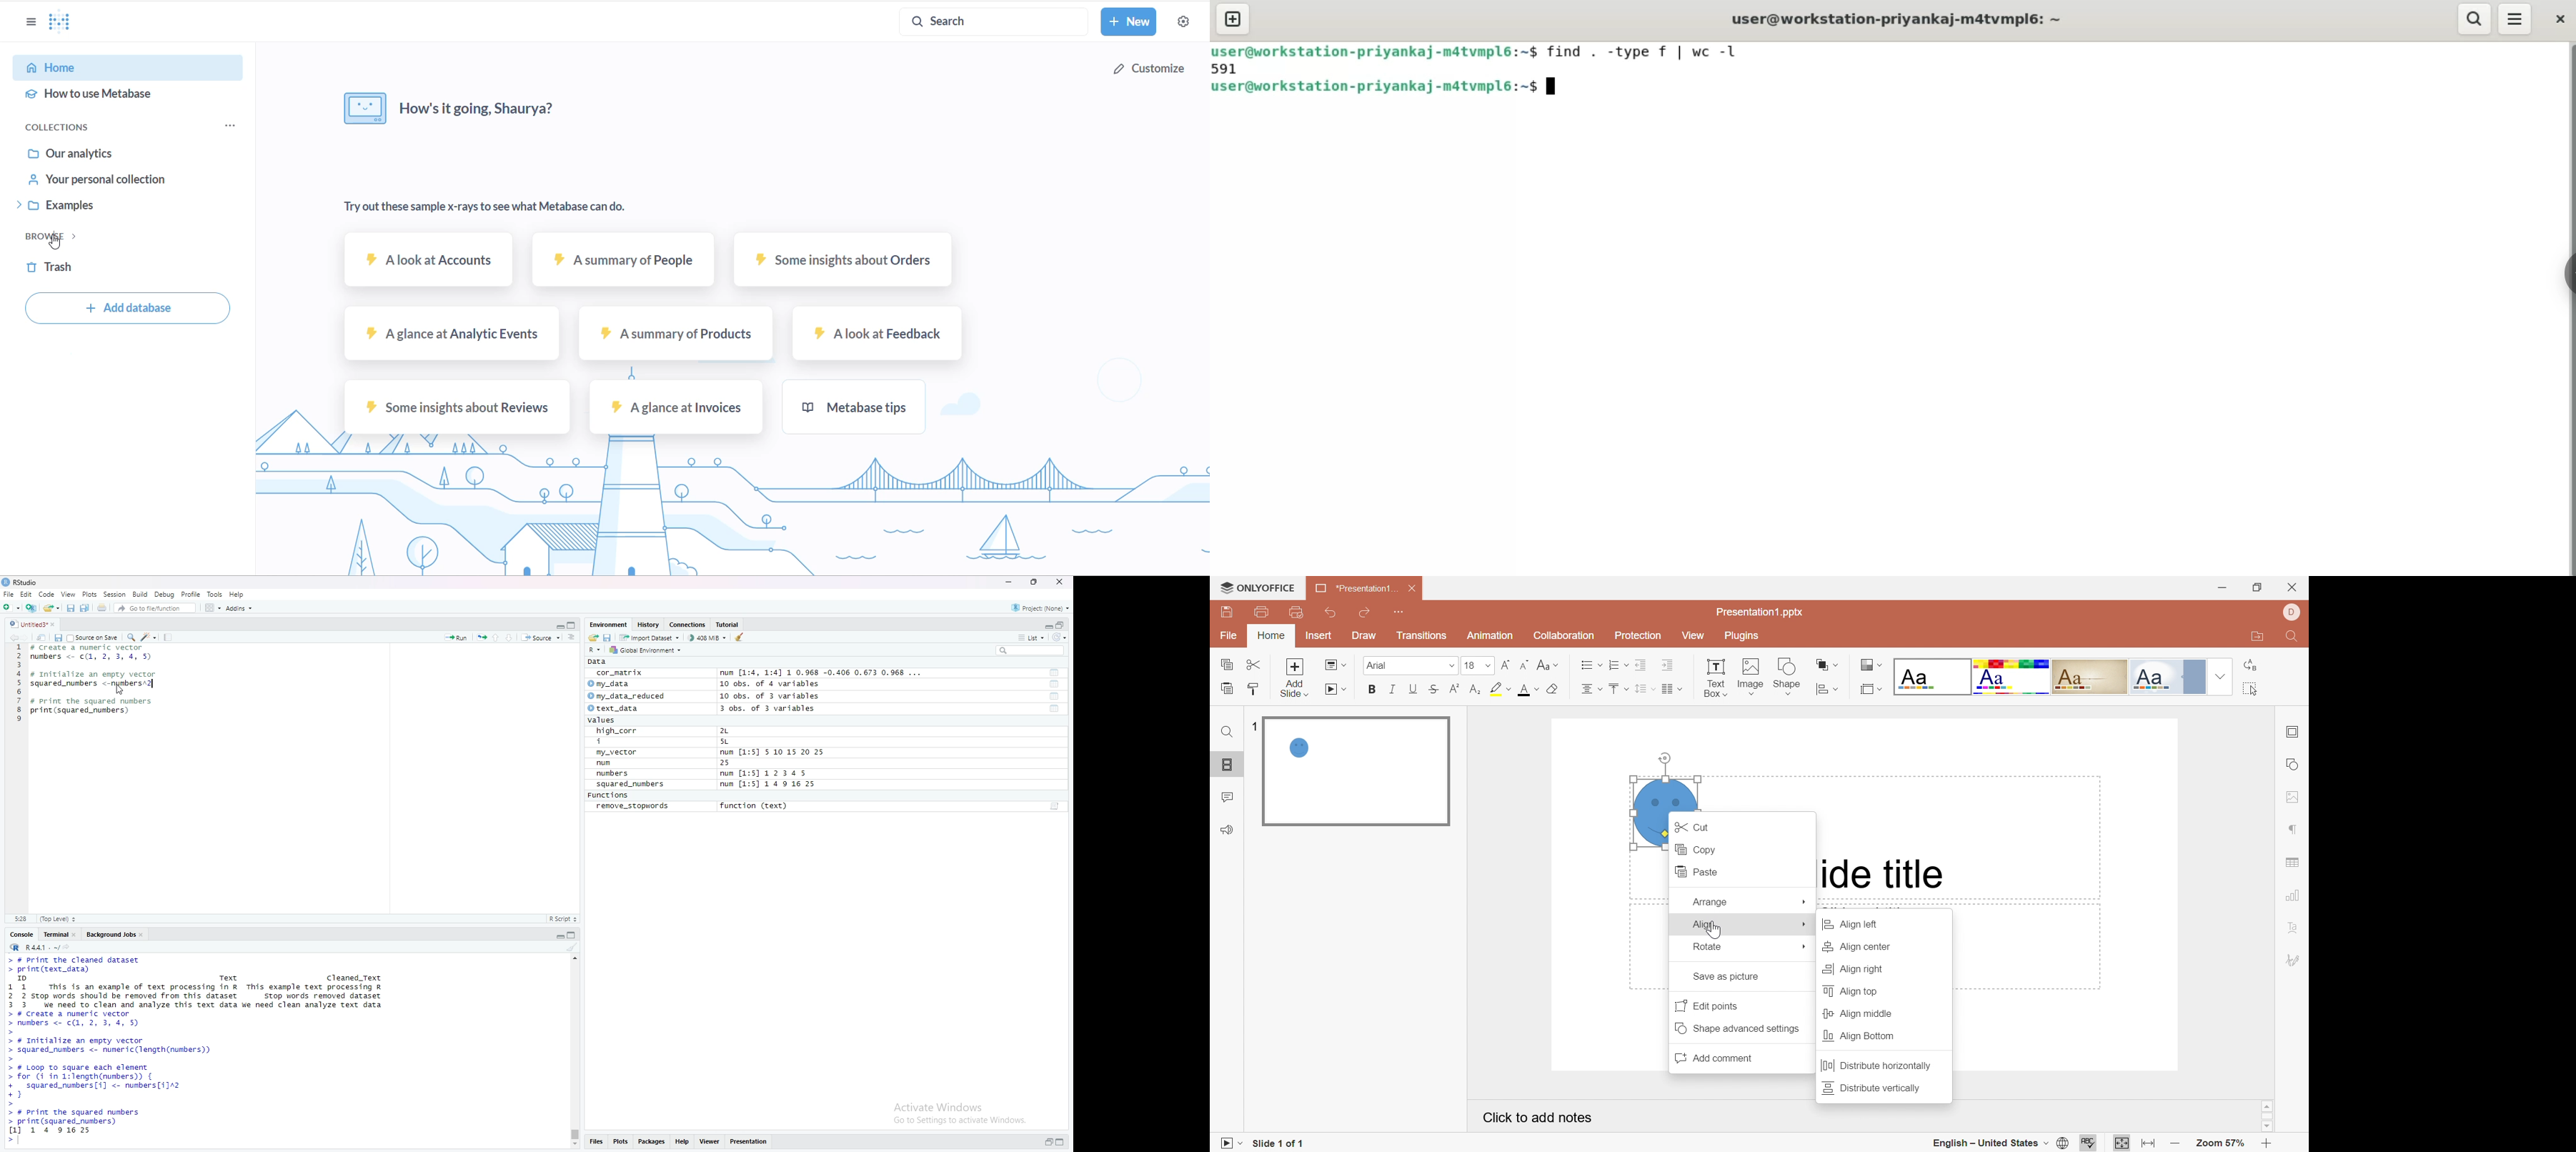 This screenshot has width=2576, height=1176. Describe the element at coordinates (1700, 872) in the screenshot. I see `Paste` at that location.